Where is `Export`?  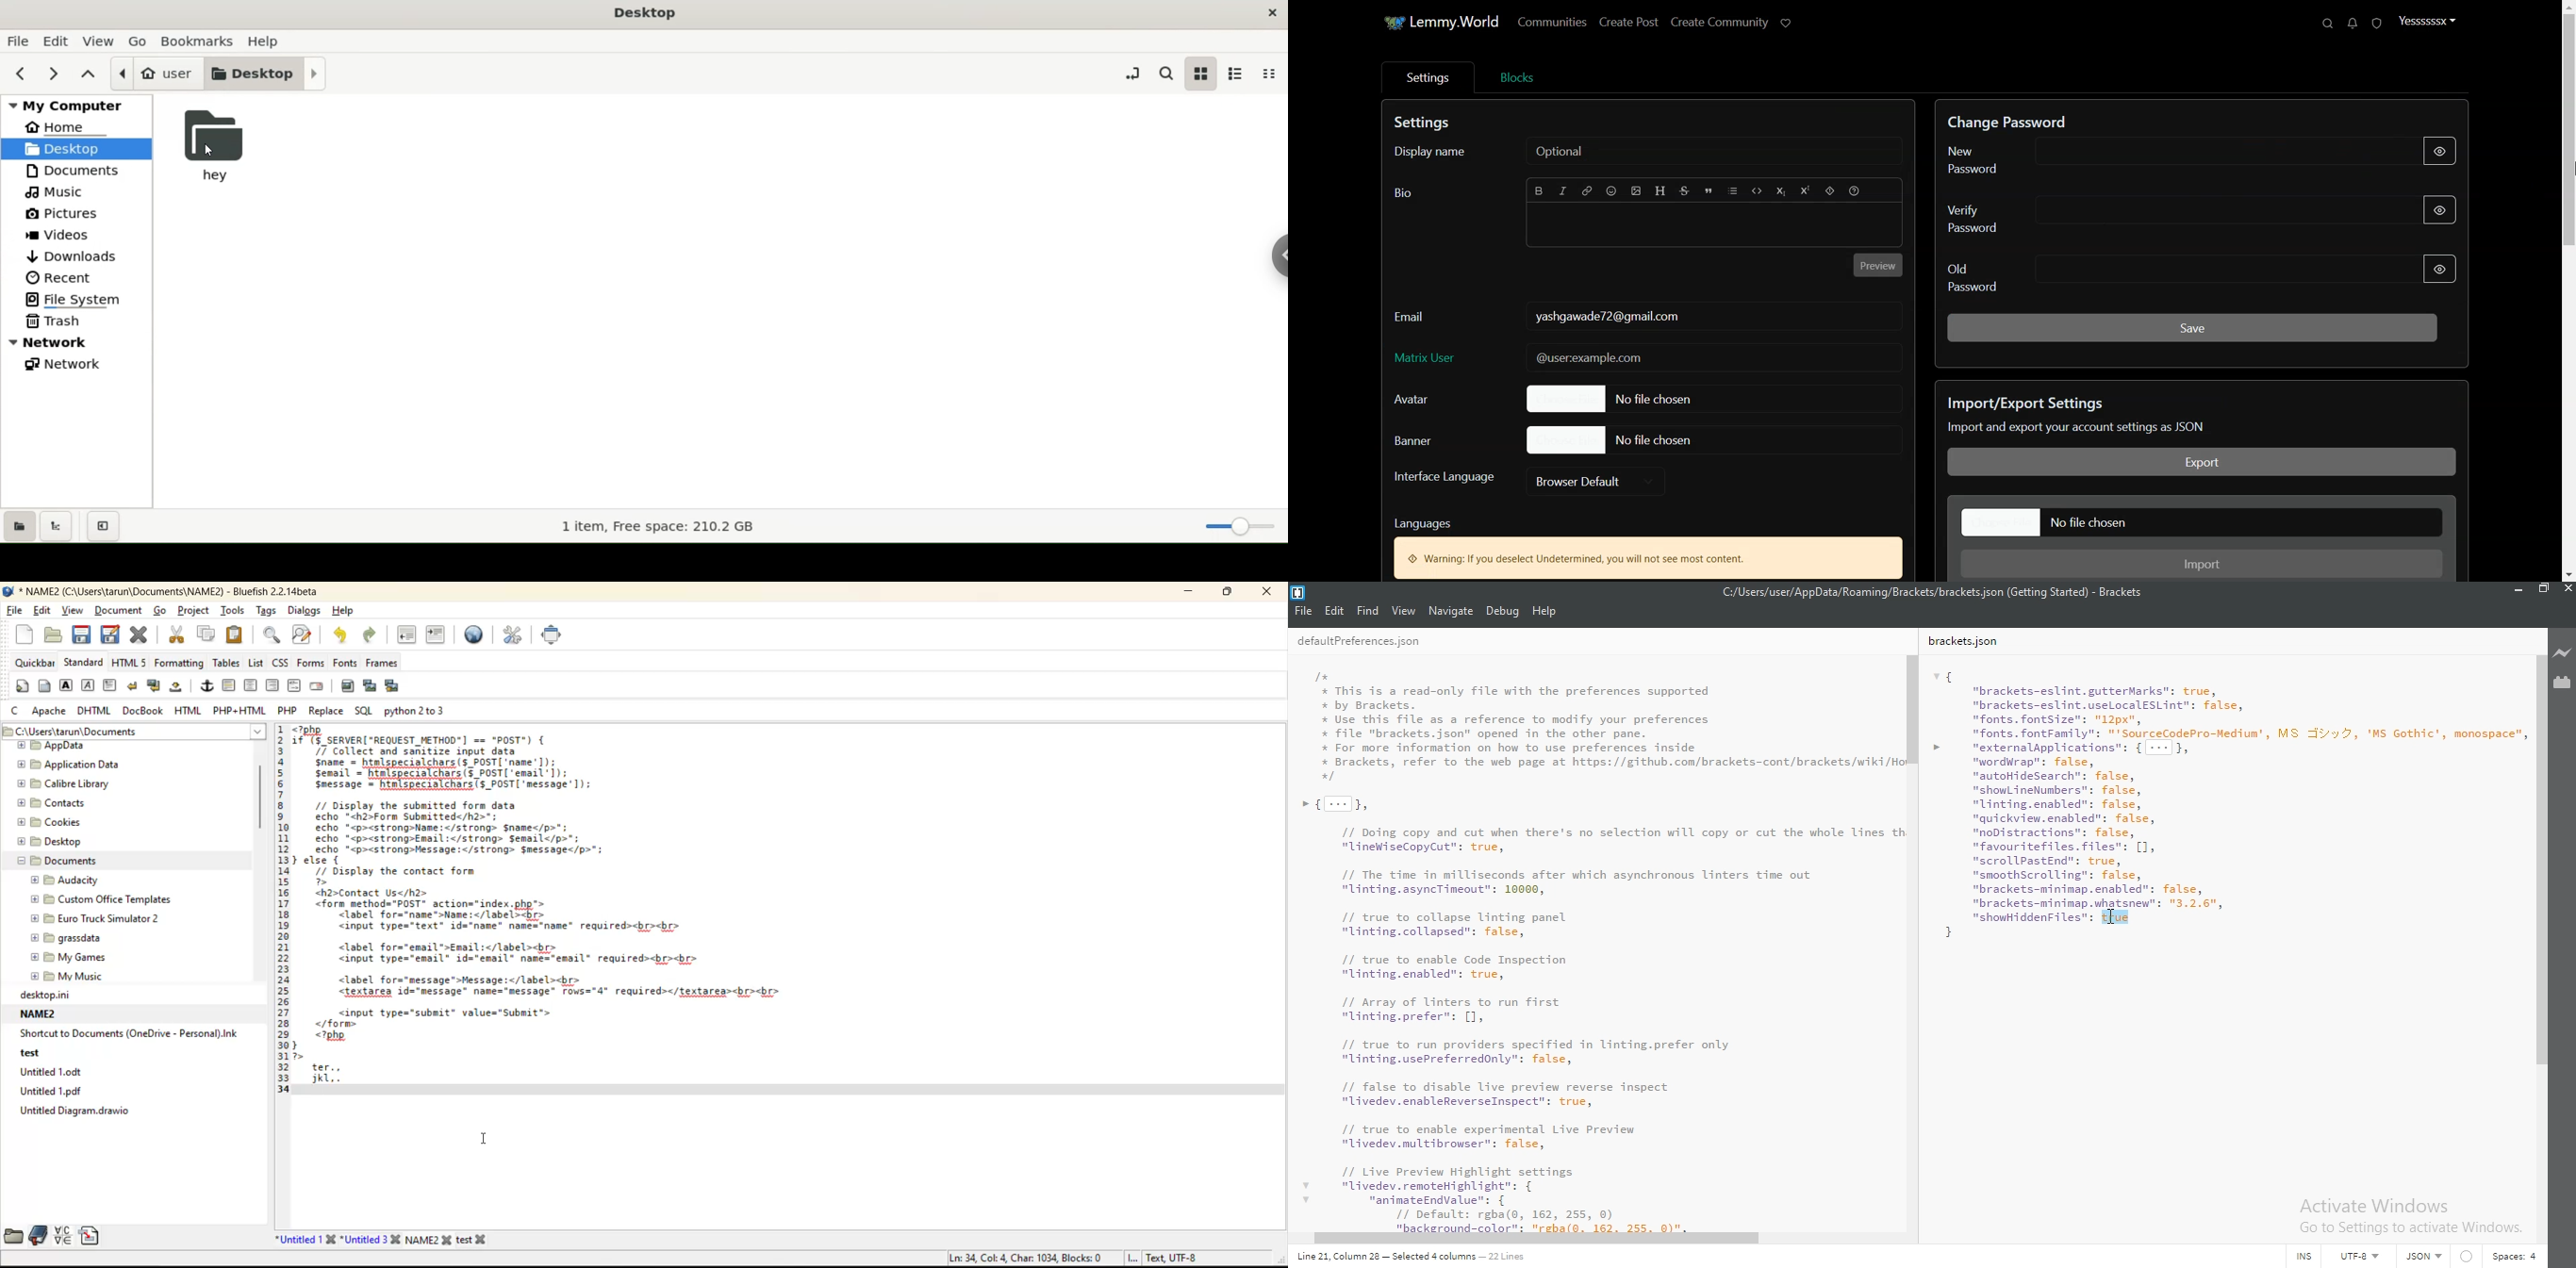 Export is located at coordinates (2200, 462).